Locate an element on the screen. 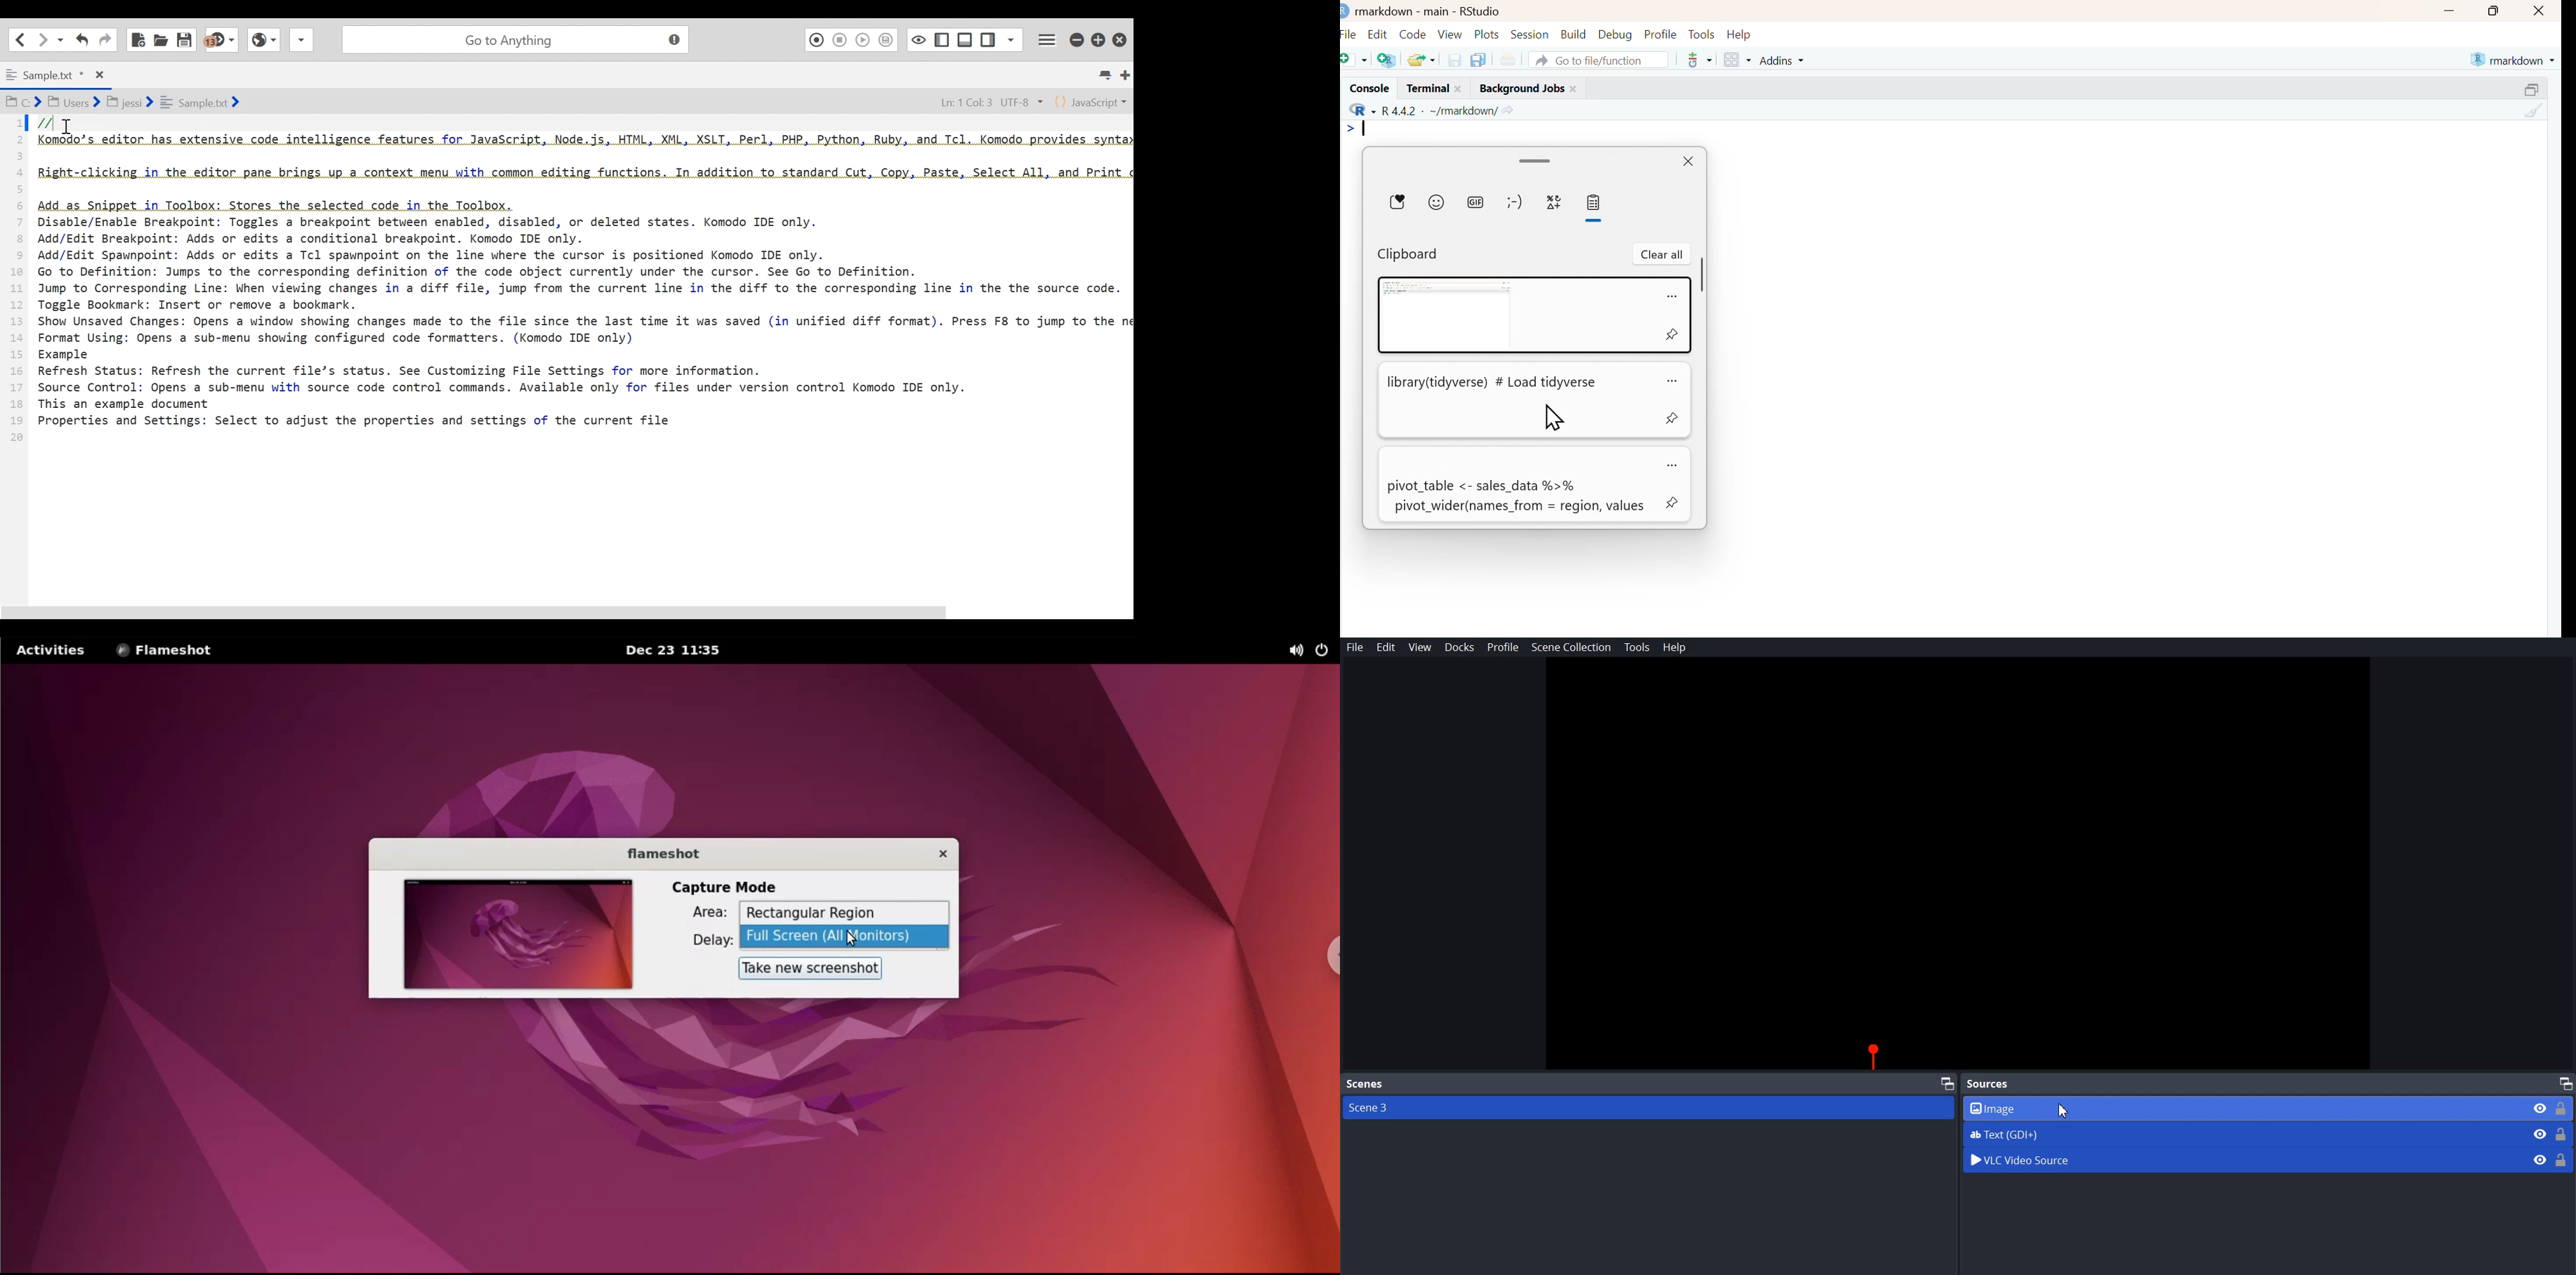 Image resolution: width=2576 pixels, height=1288 pixels. Terminal is located at coordinates (1424, 88).